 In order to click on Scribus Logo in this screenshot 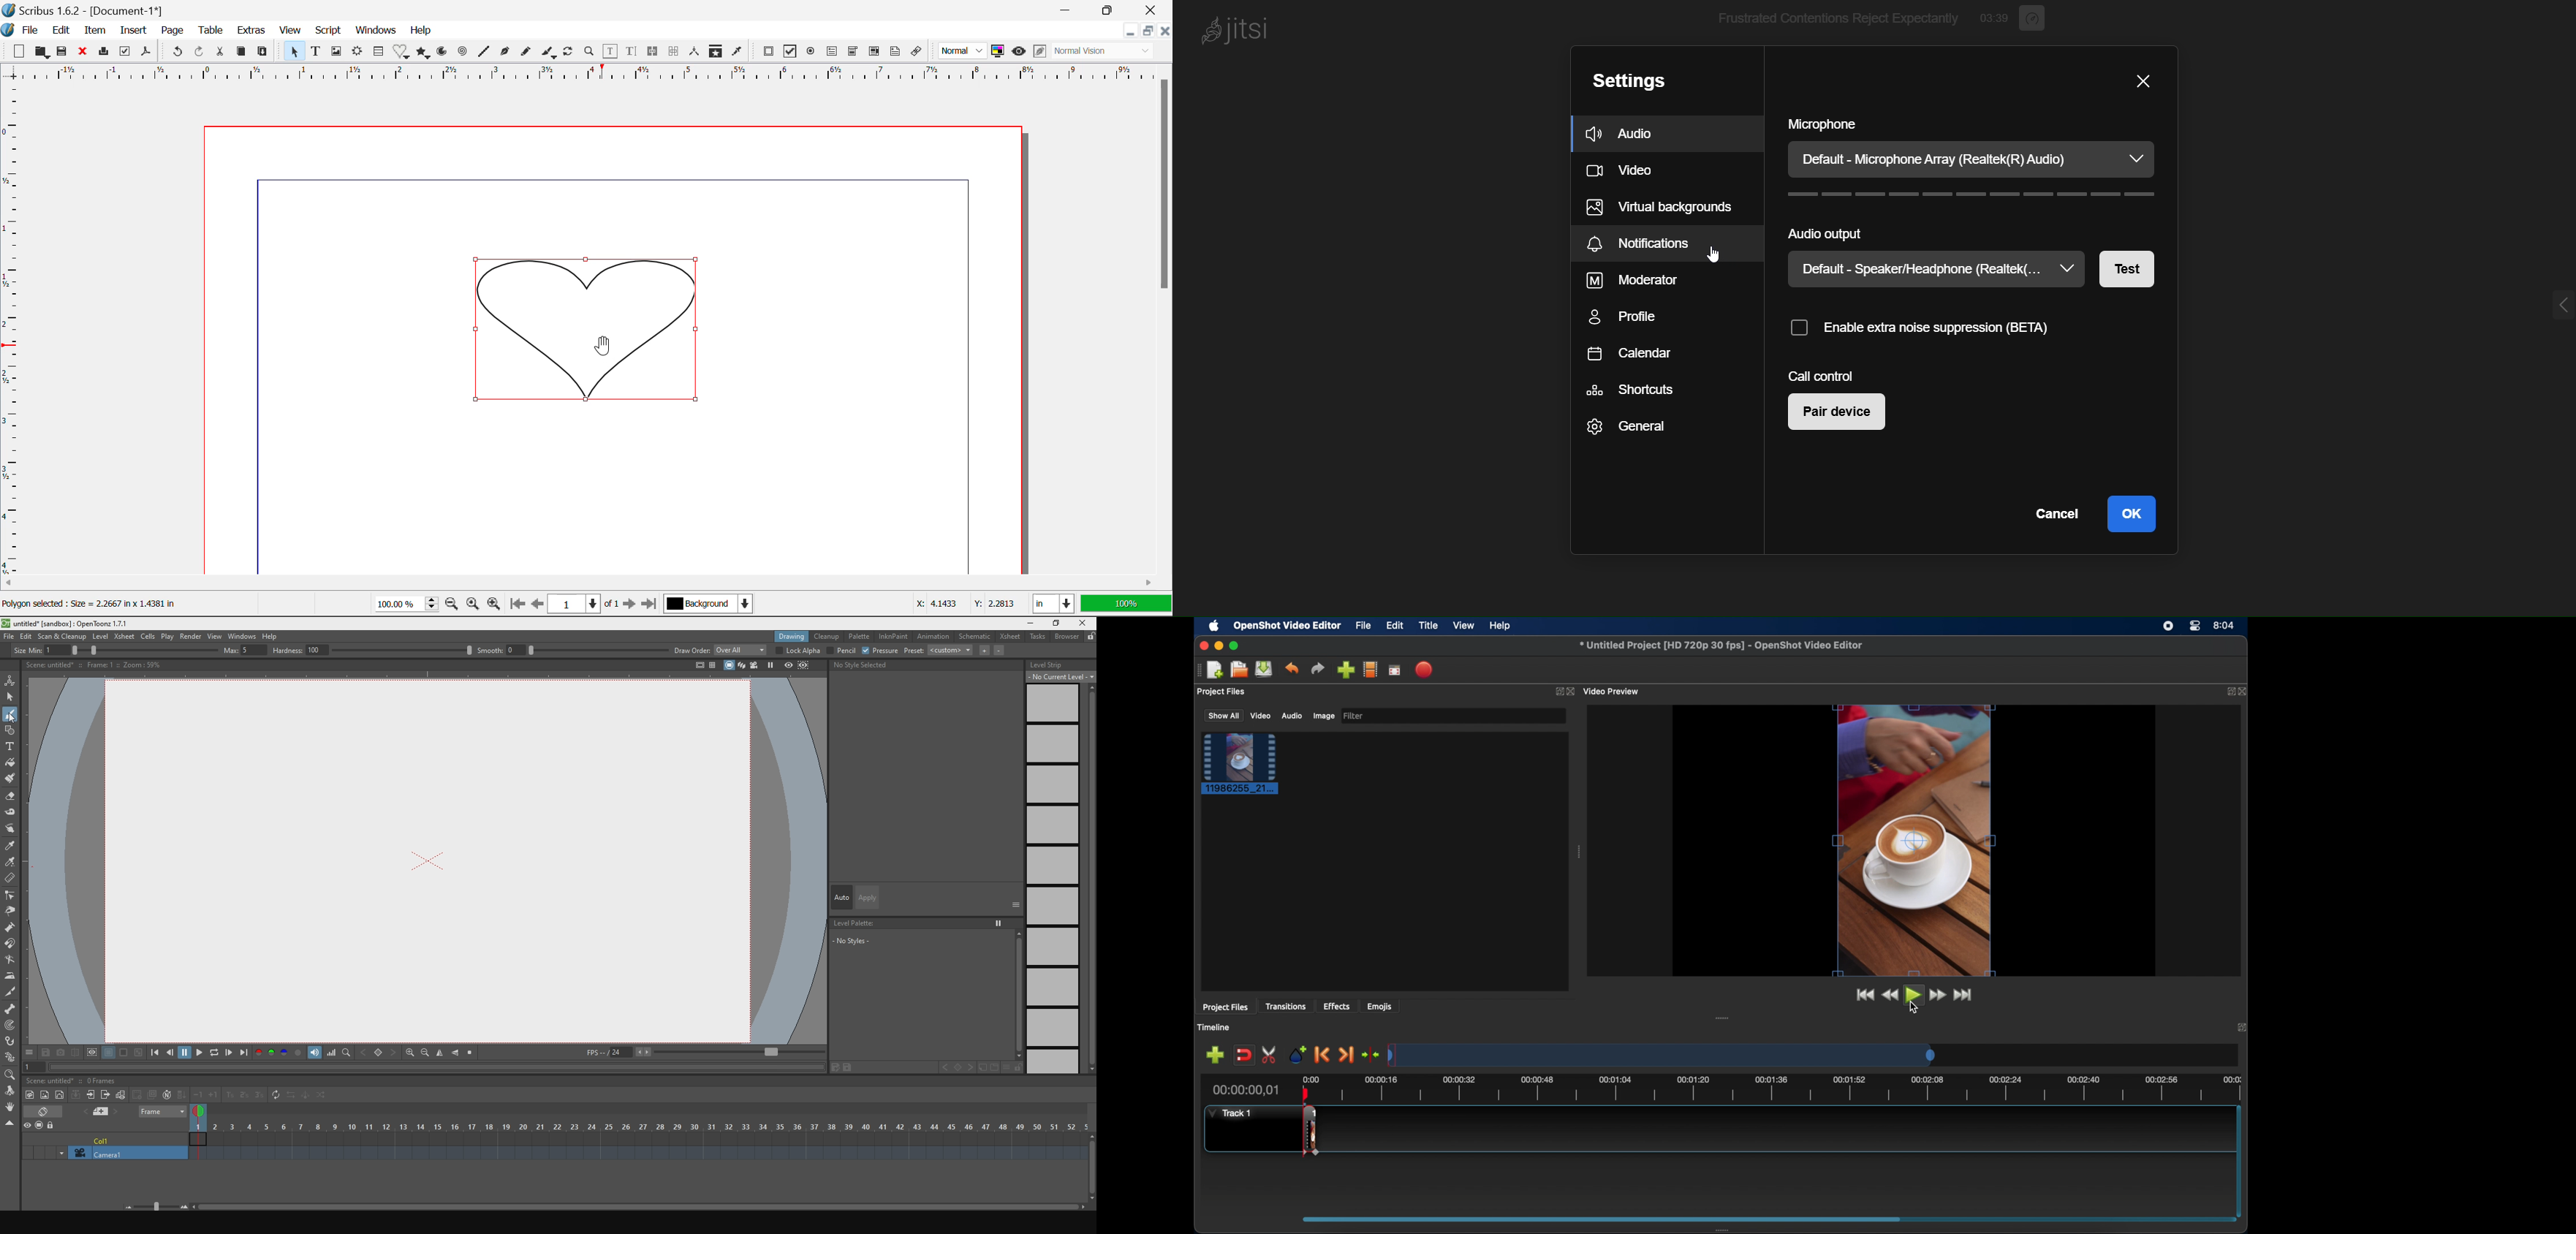, I will do `click(7, 31)`.